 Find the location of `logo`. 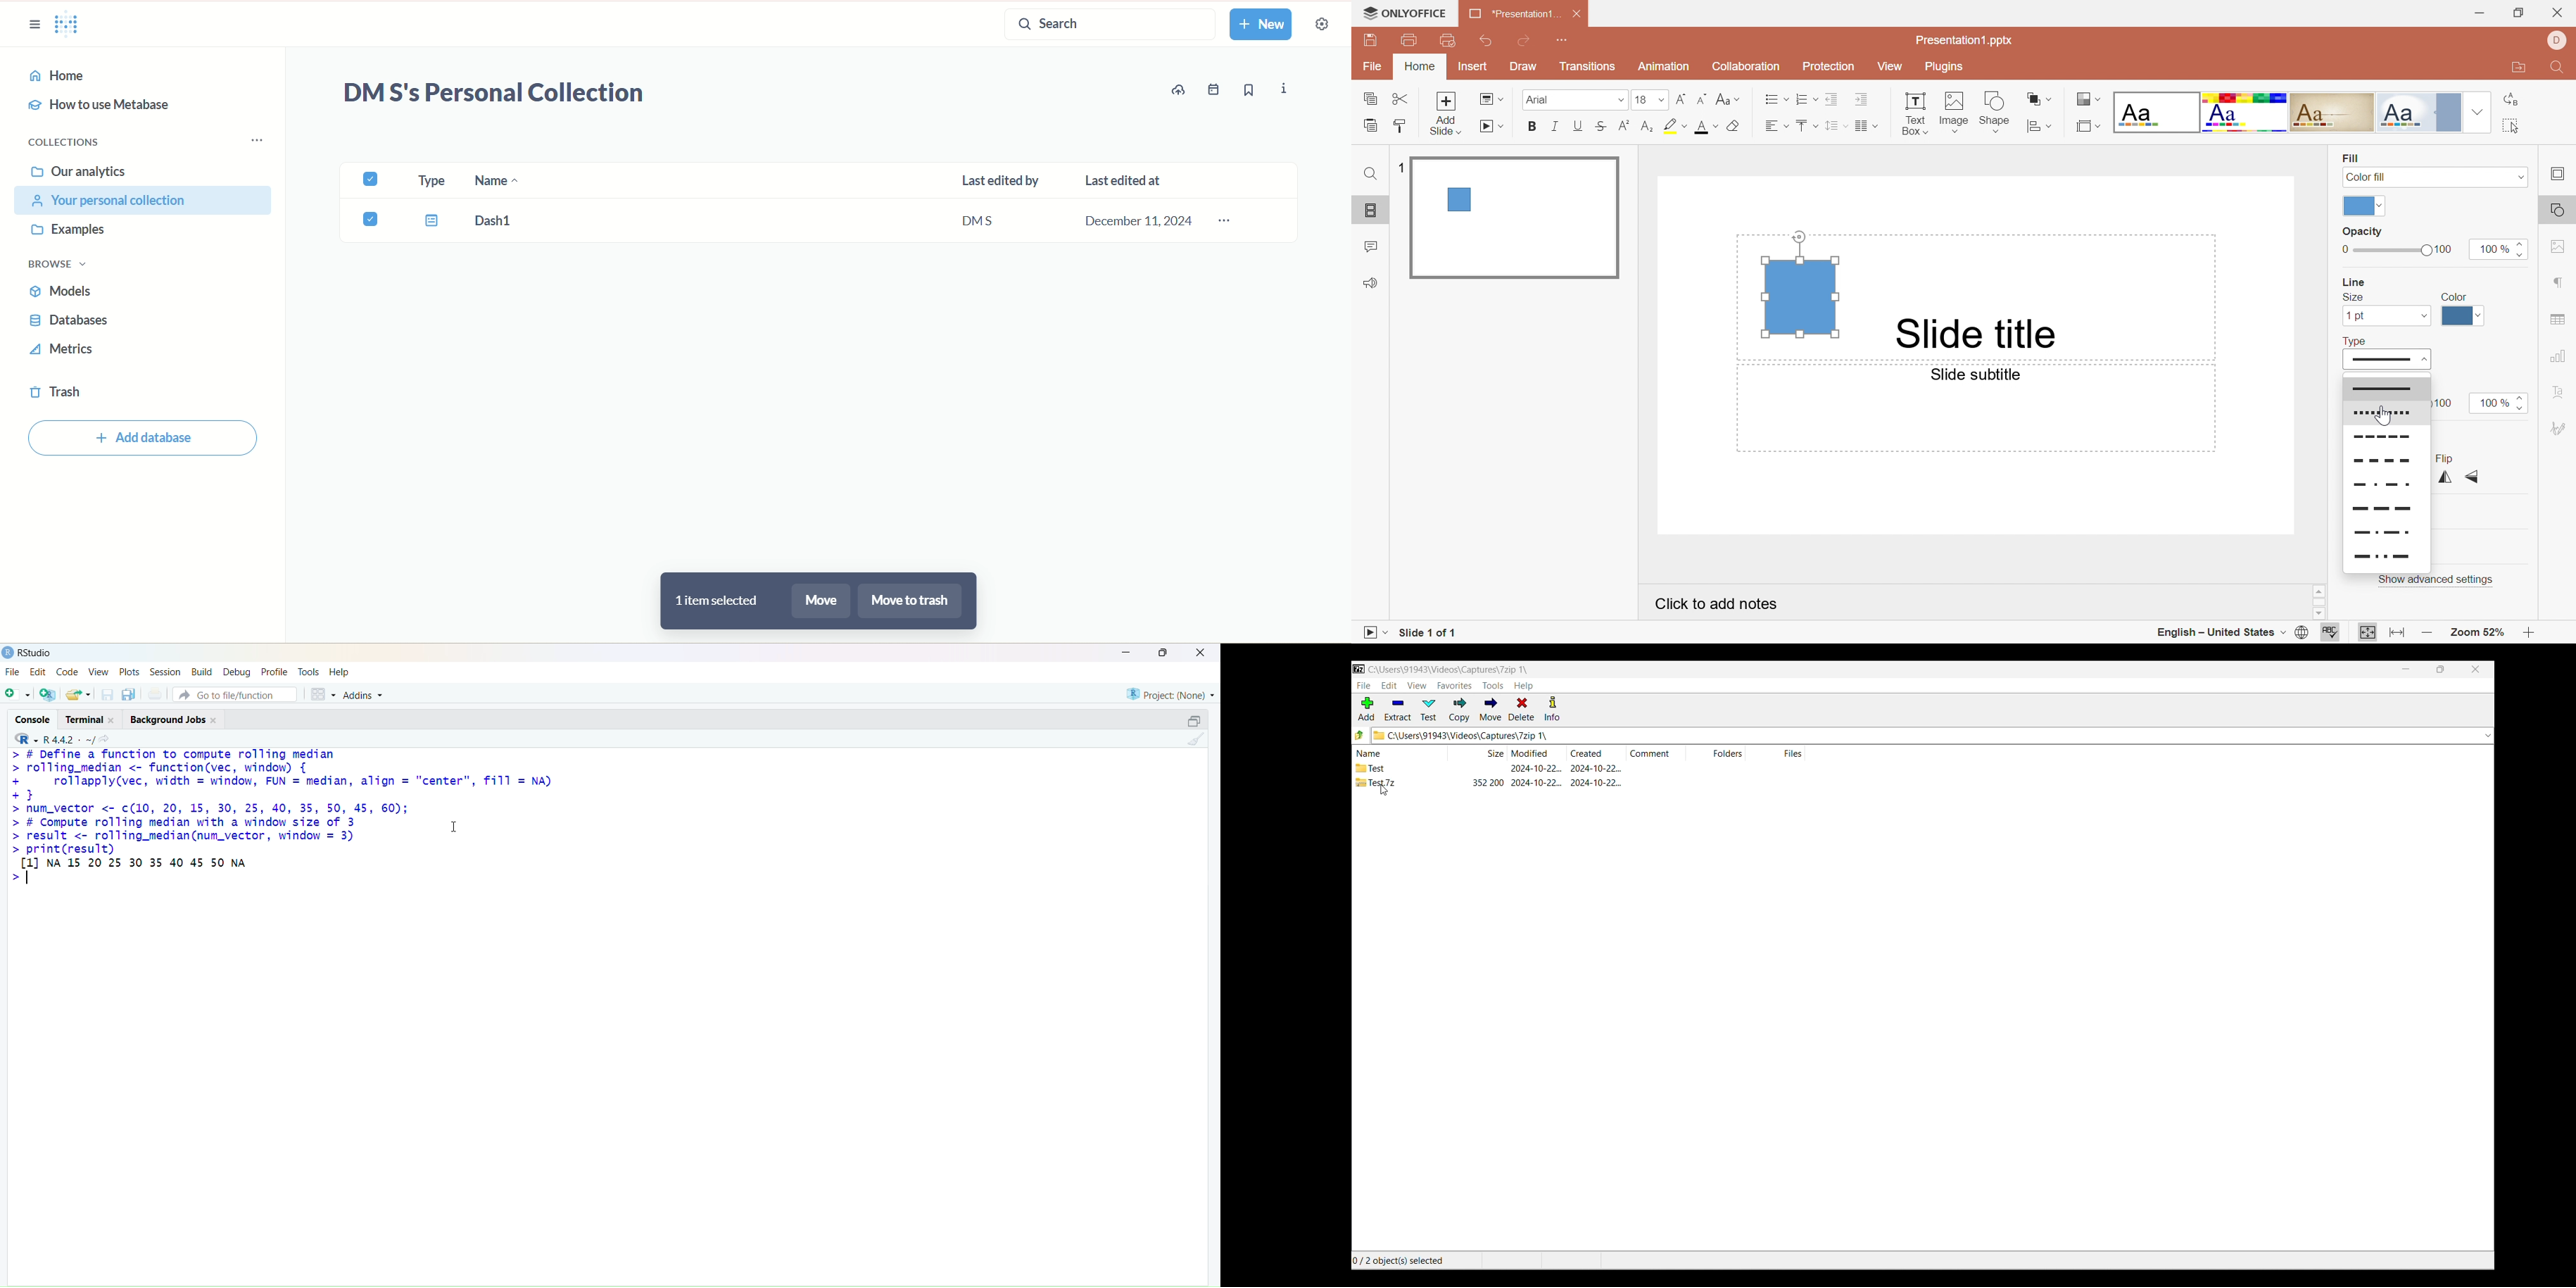

logo is located at coordinates (9, 652).